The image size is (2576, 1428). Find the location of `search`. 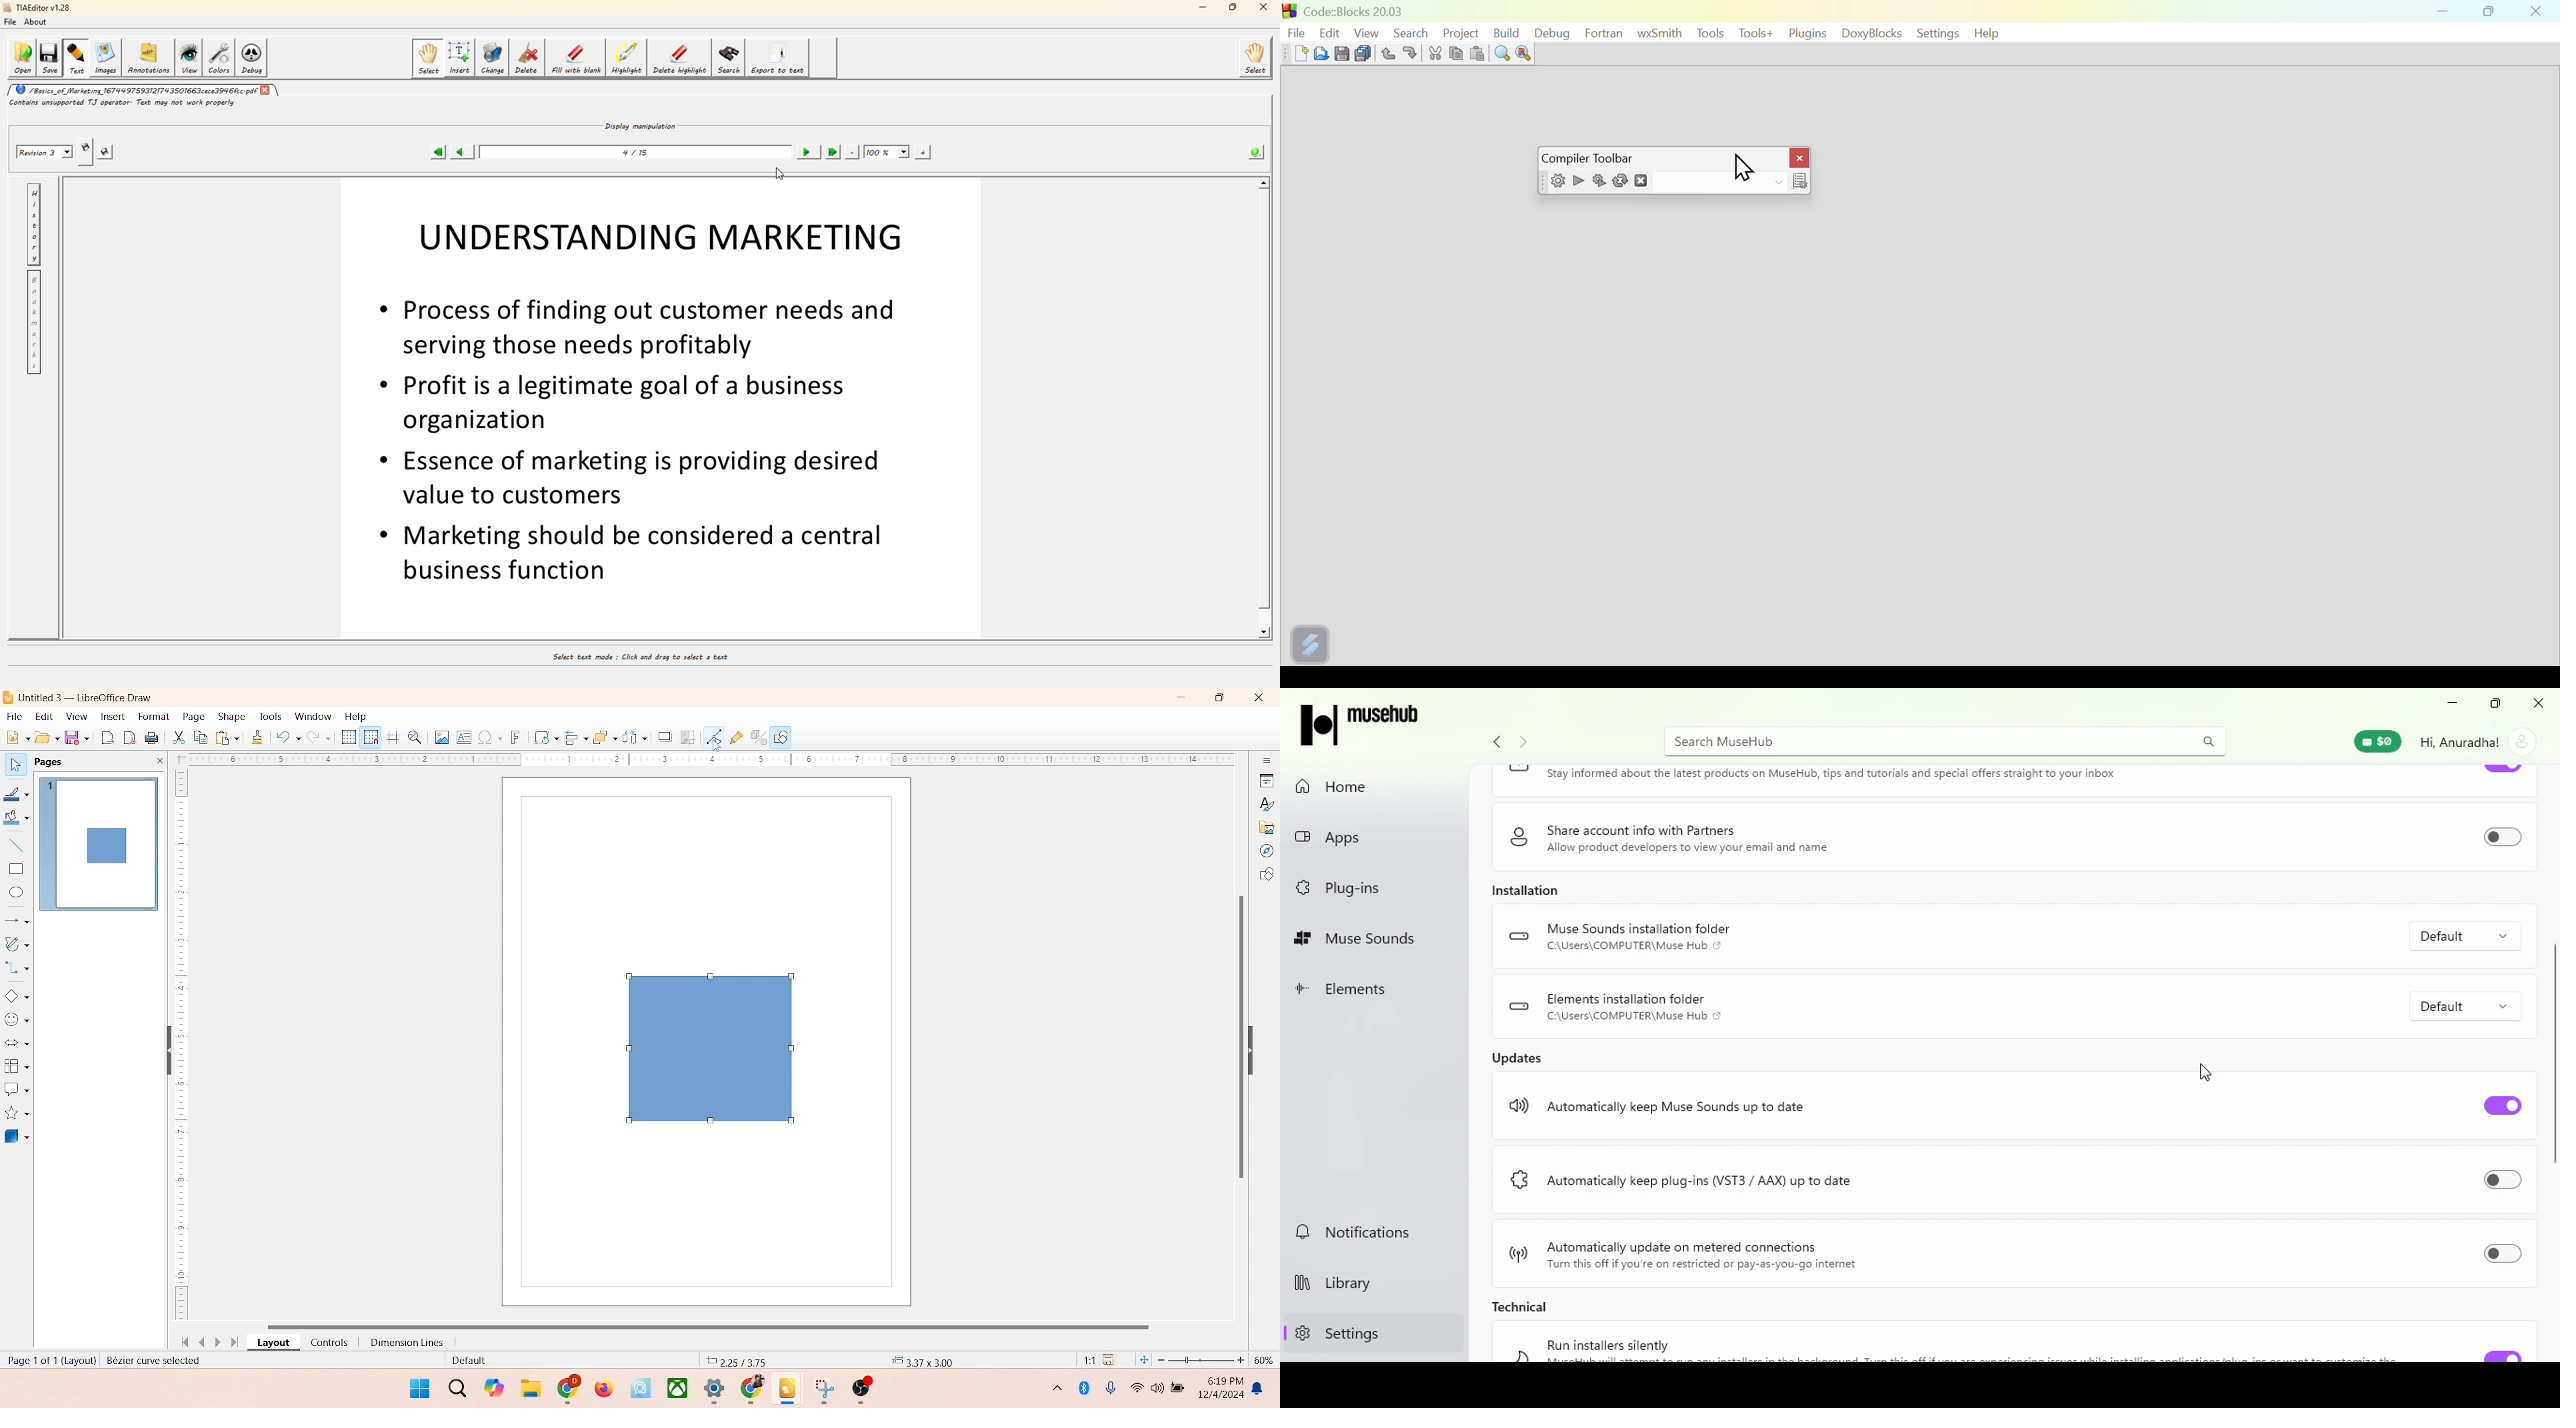

search is located at coordinates (458, 1389).